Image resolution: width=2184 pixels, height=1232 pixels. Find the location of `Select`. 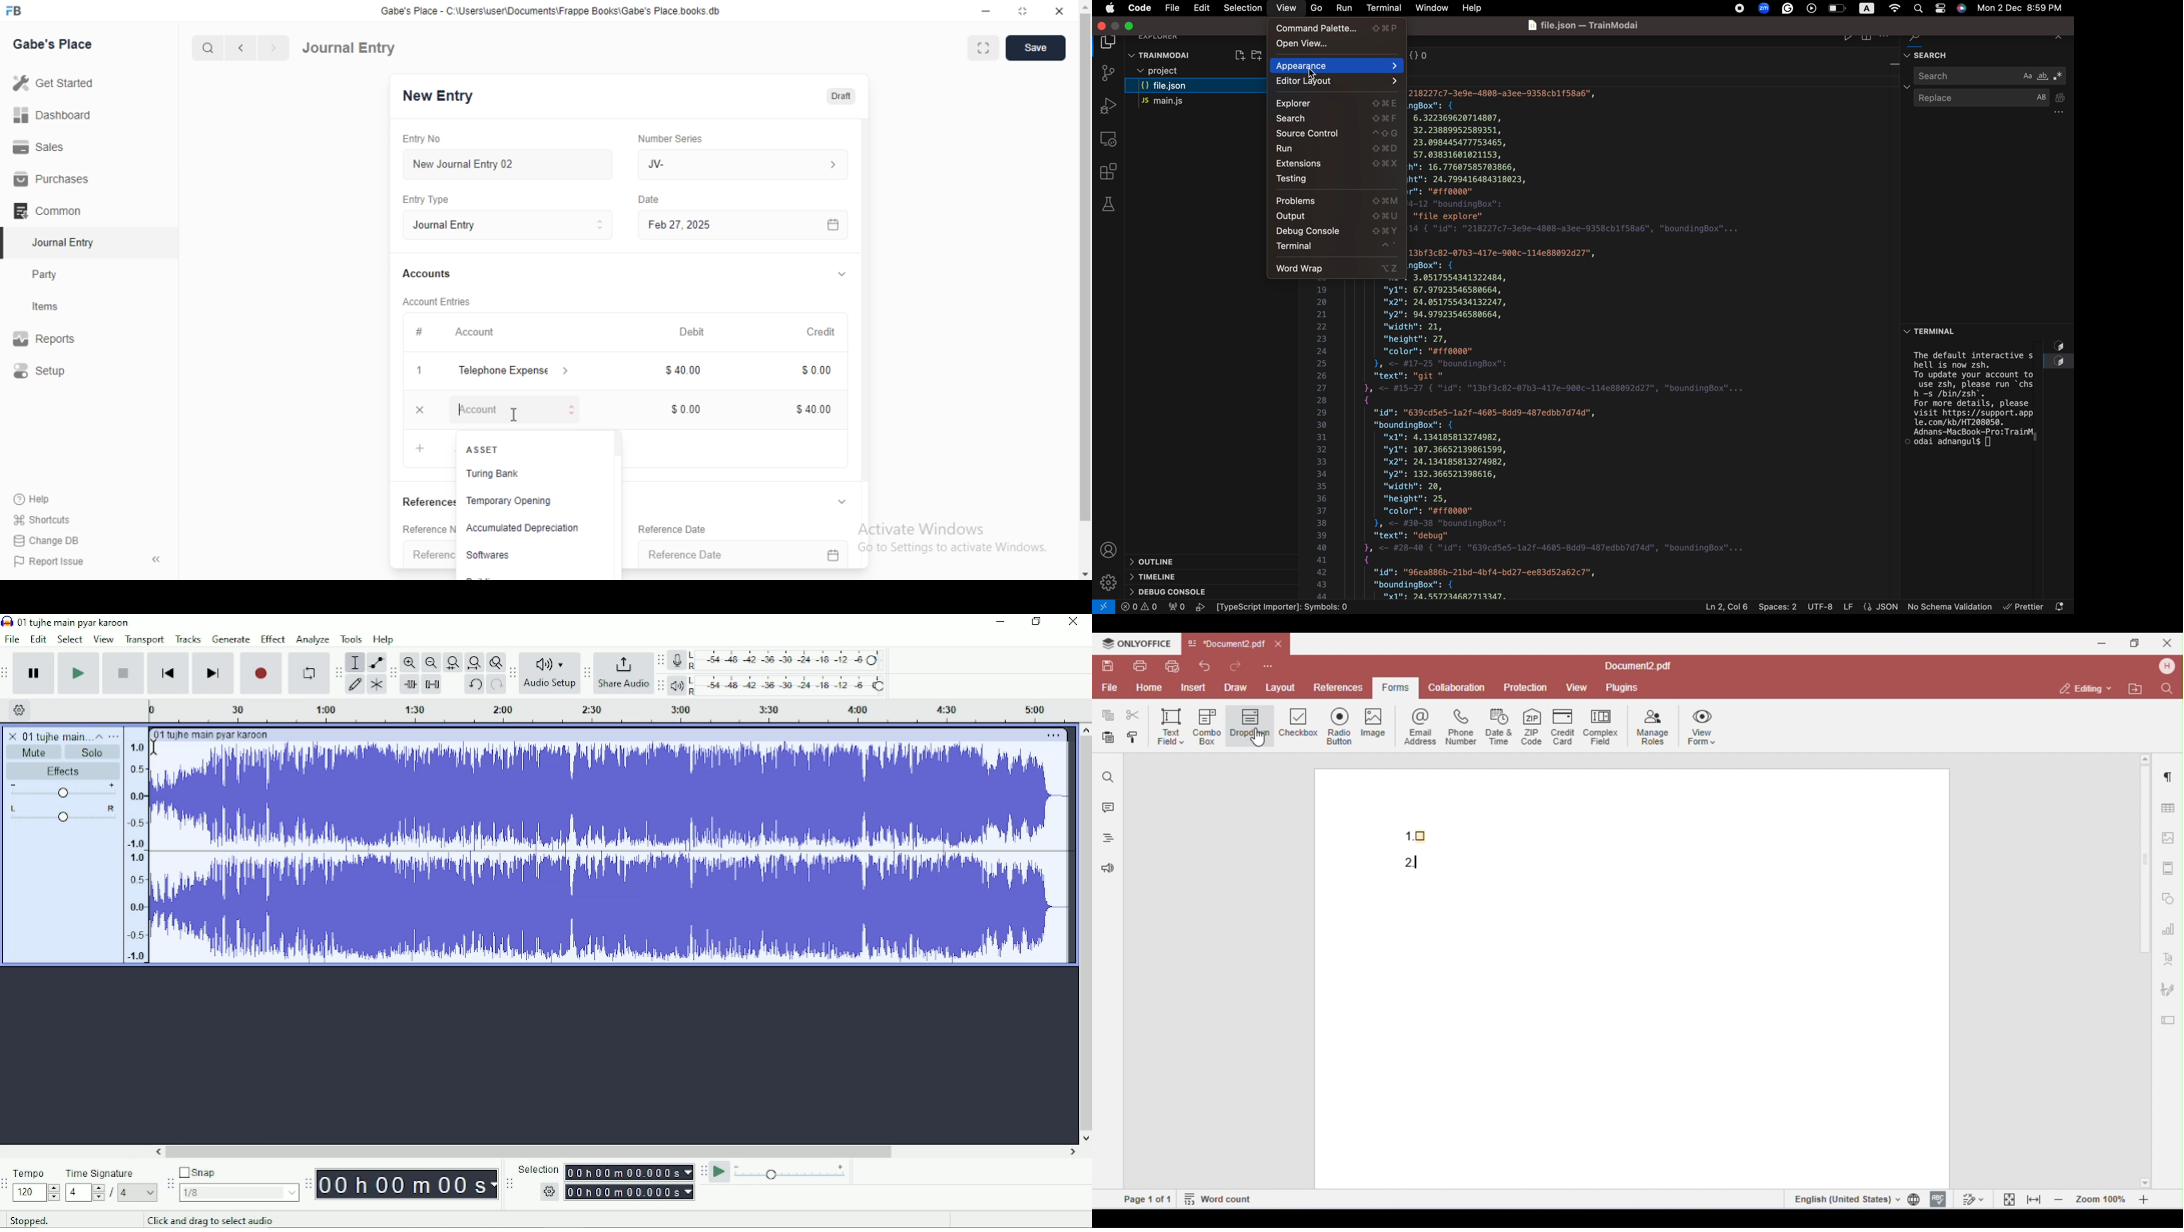

Select is located at coordinates (71, 639).